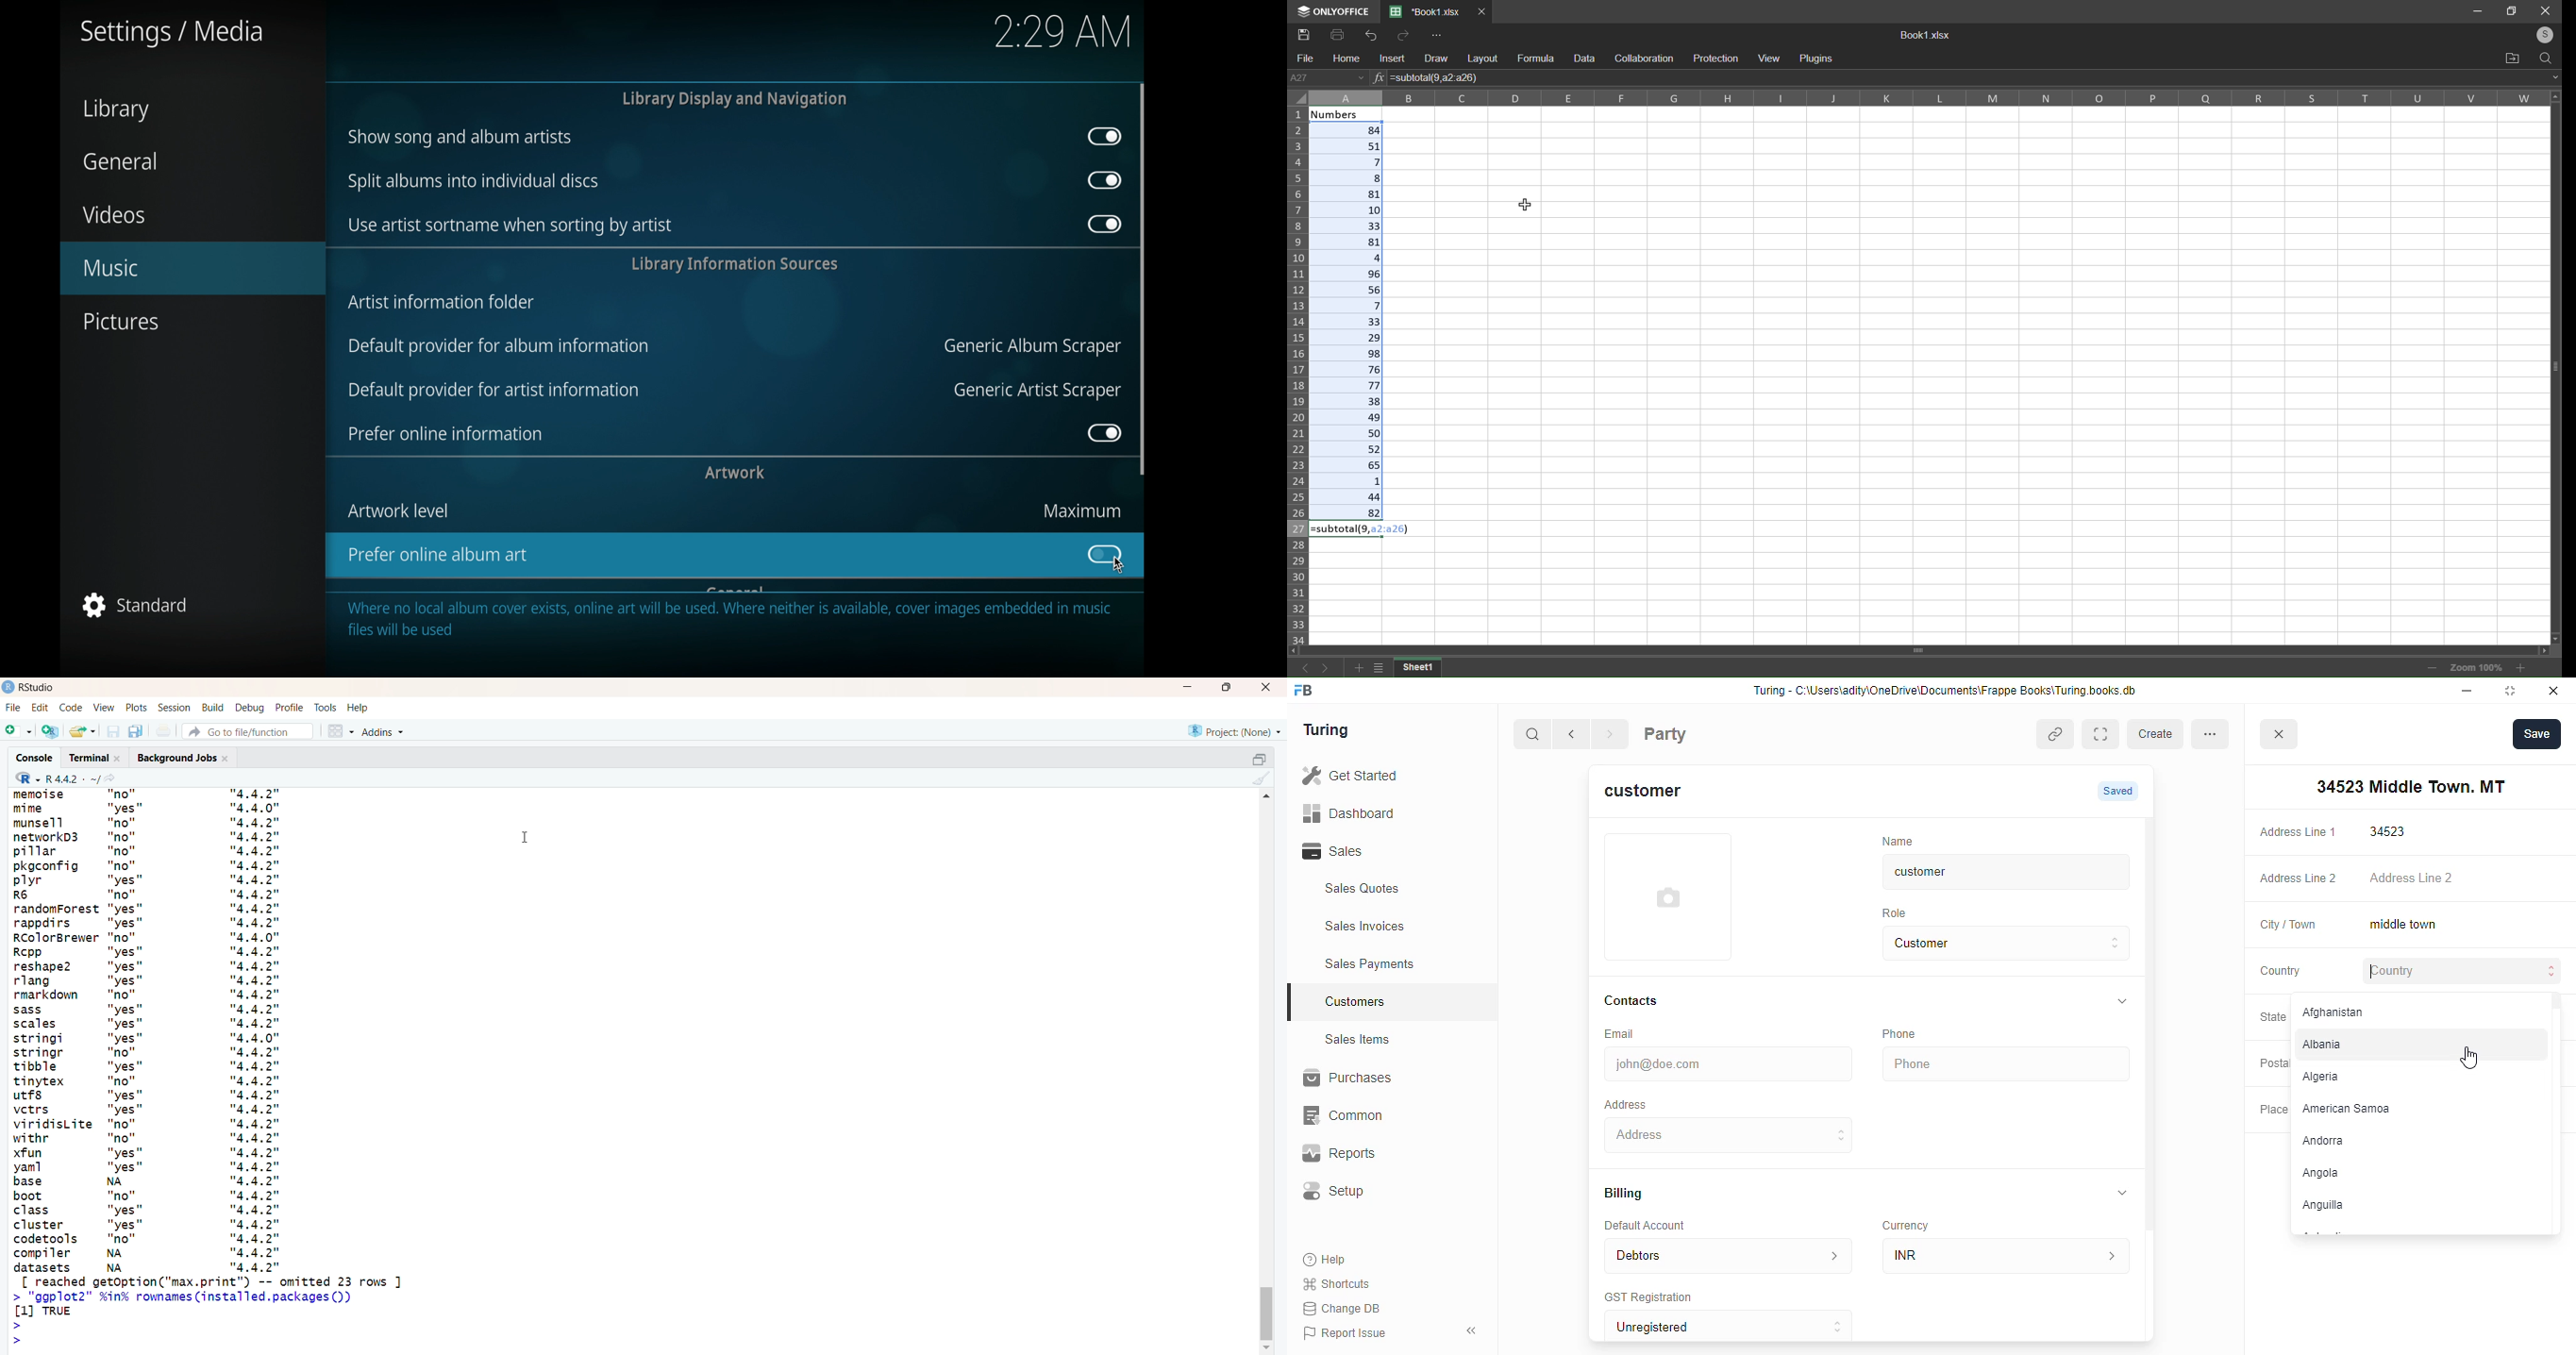 This screenshot has height=1372, width=2576. I want to click on Close Tab, so click(1483, 11).